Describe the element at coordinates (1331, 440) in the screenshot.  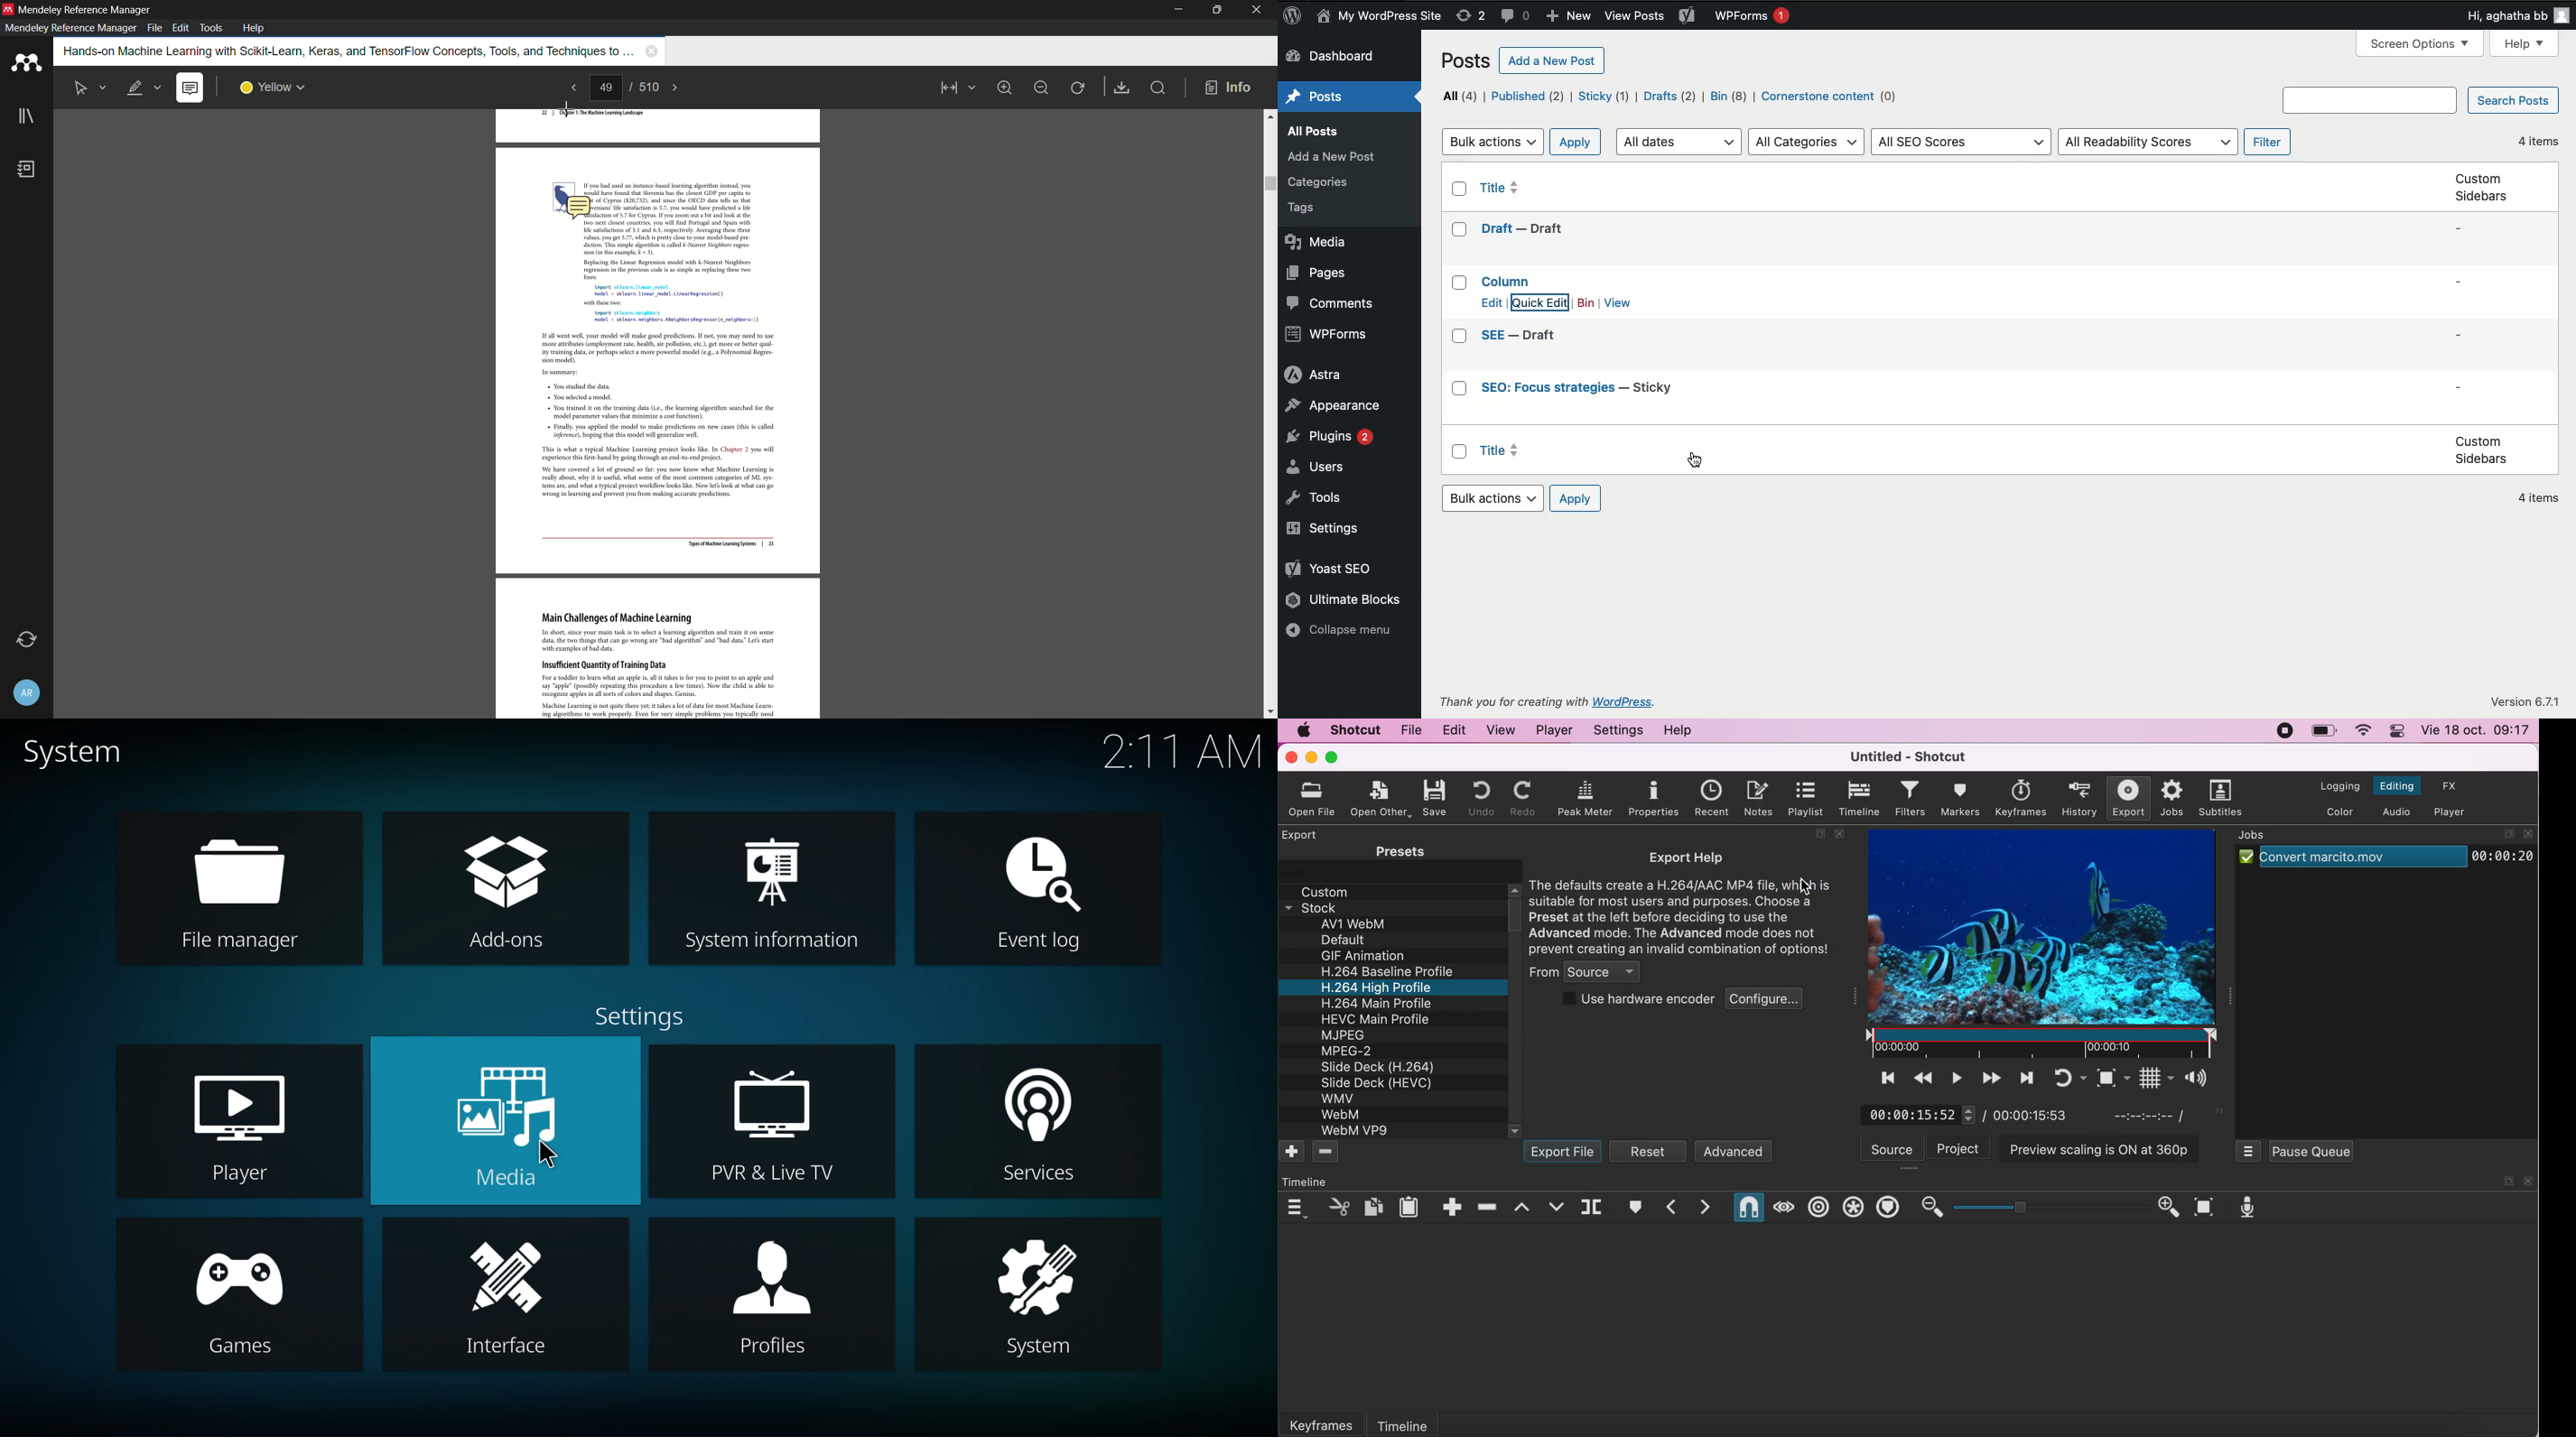
I see `Plugins` at that location.